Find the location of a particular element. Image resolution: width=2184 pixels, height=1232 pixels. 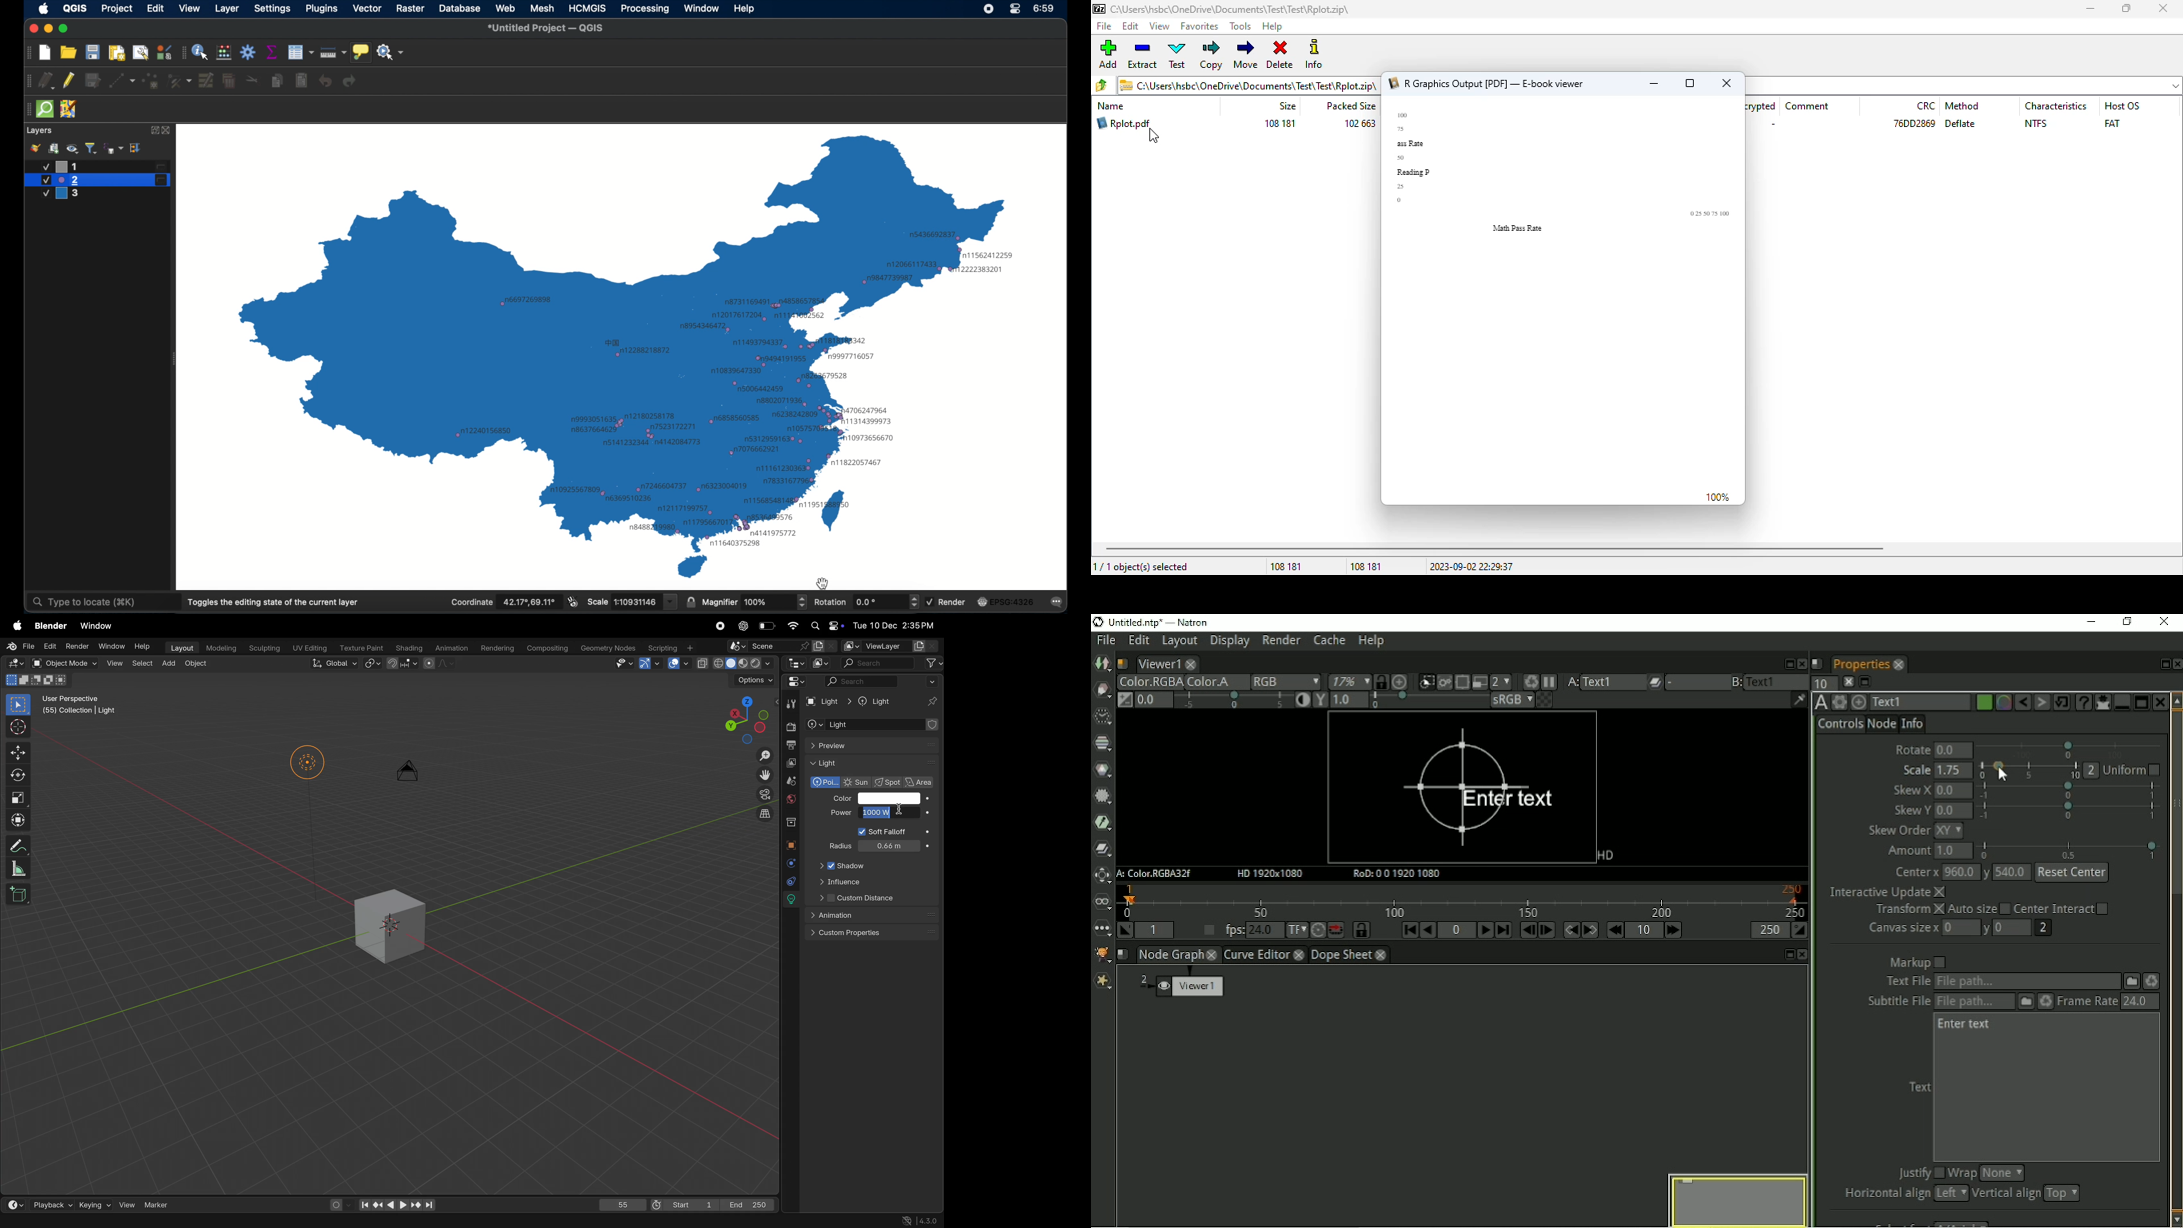

date and time is located at coordinates (897, 627).